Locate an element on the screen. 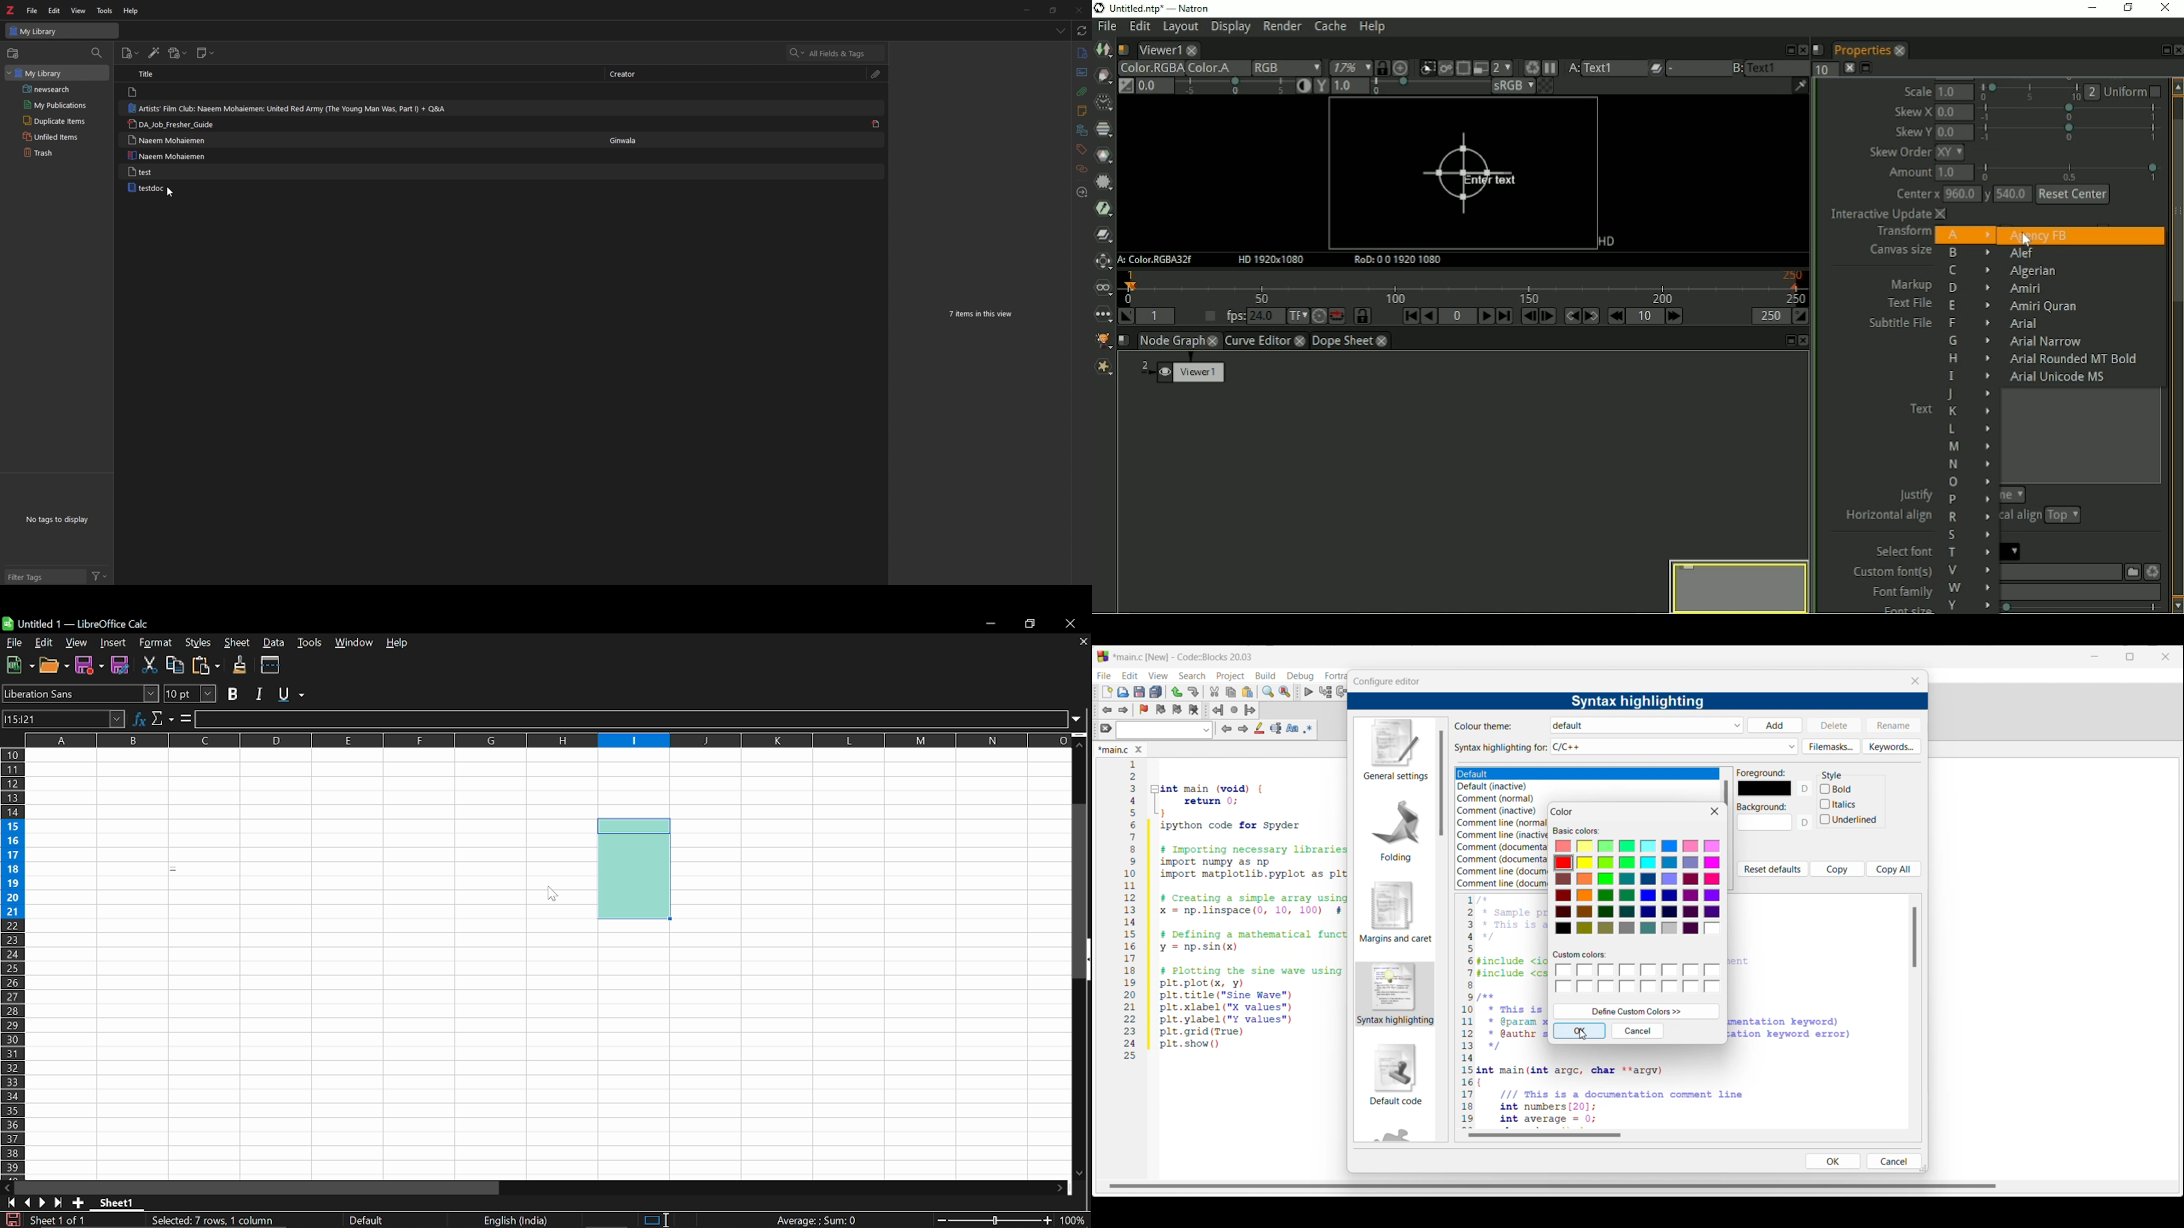  related is located at coordinates (1082, 169).